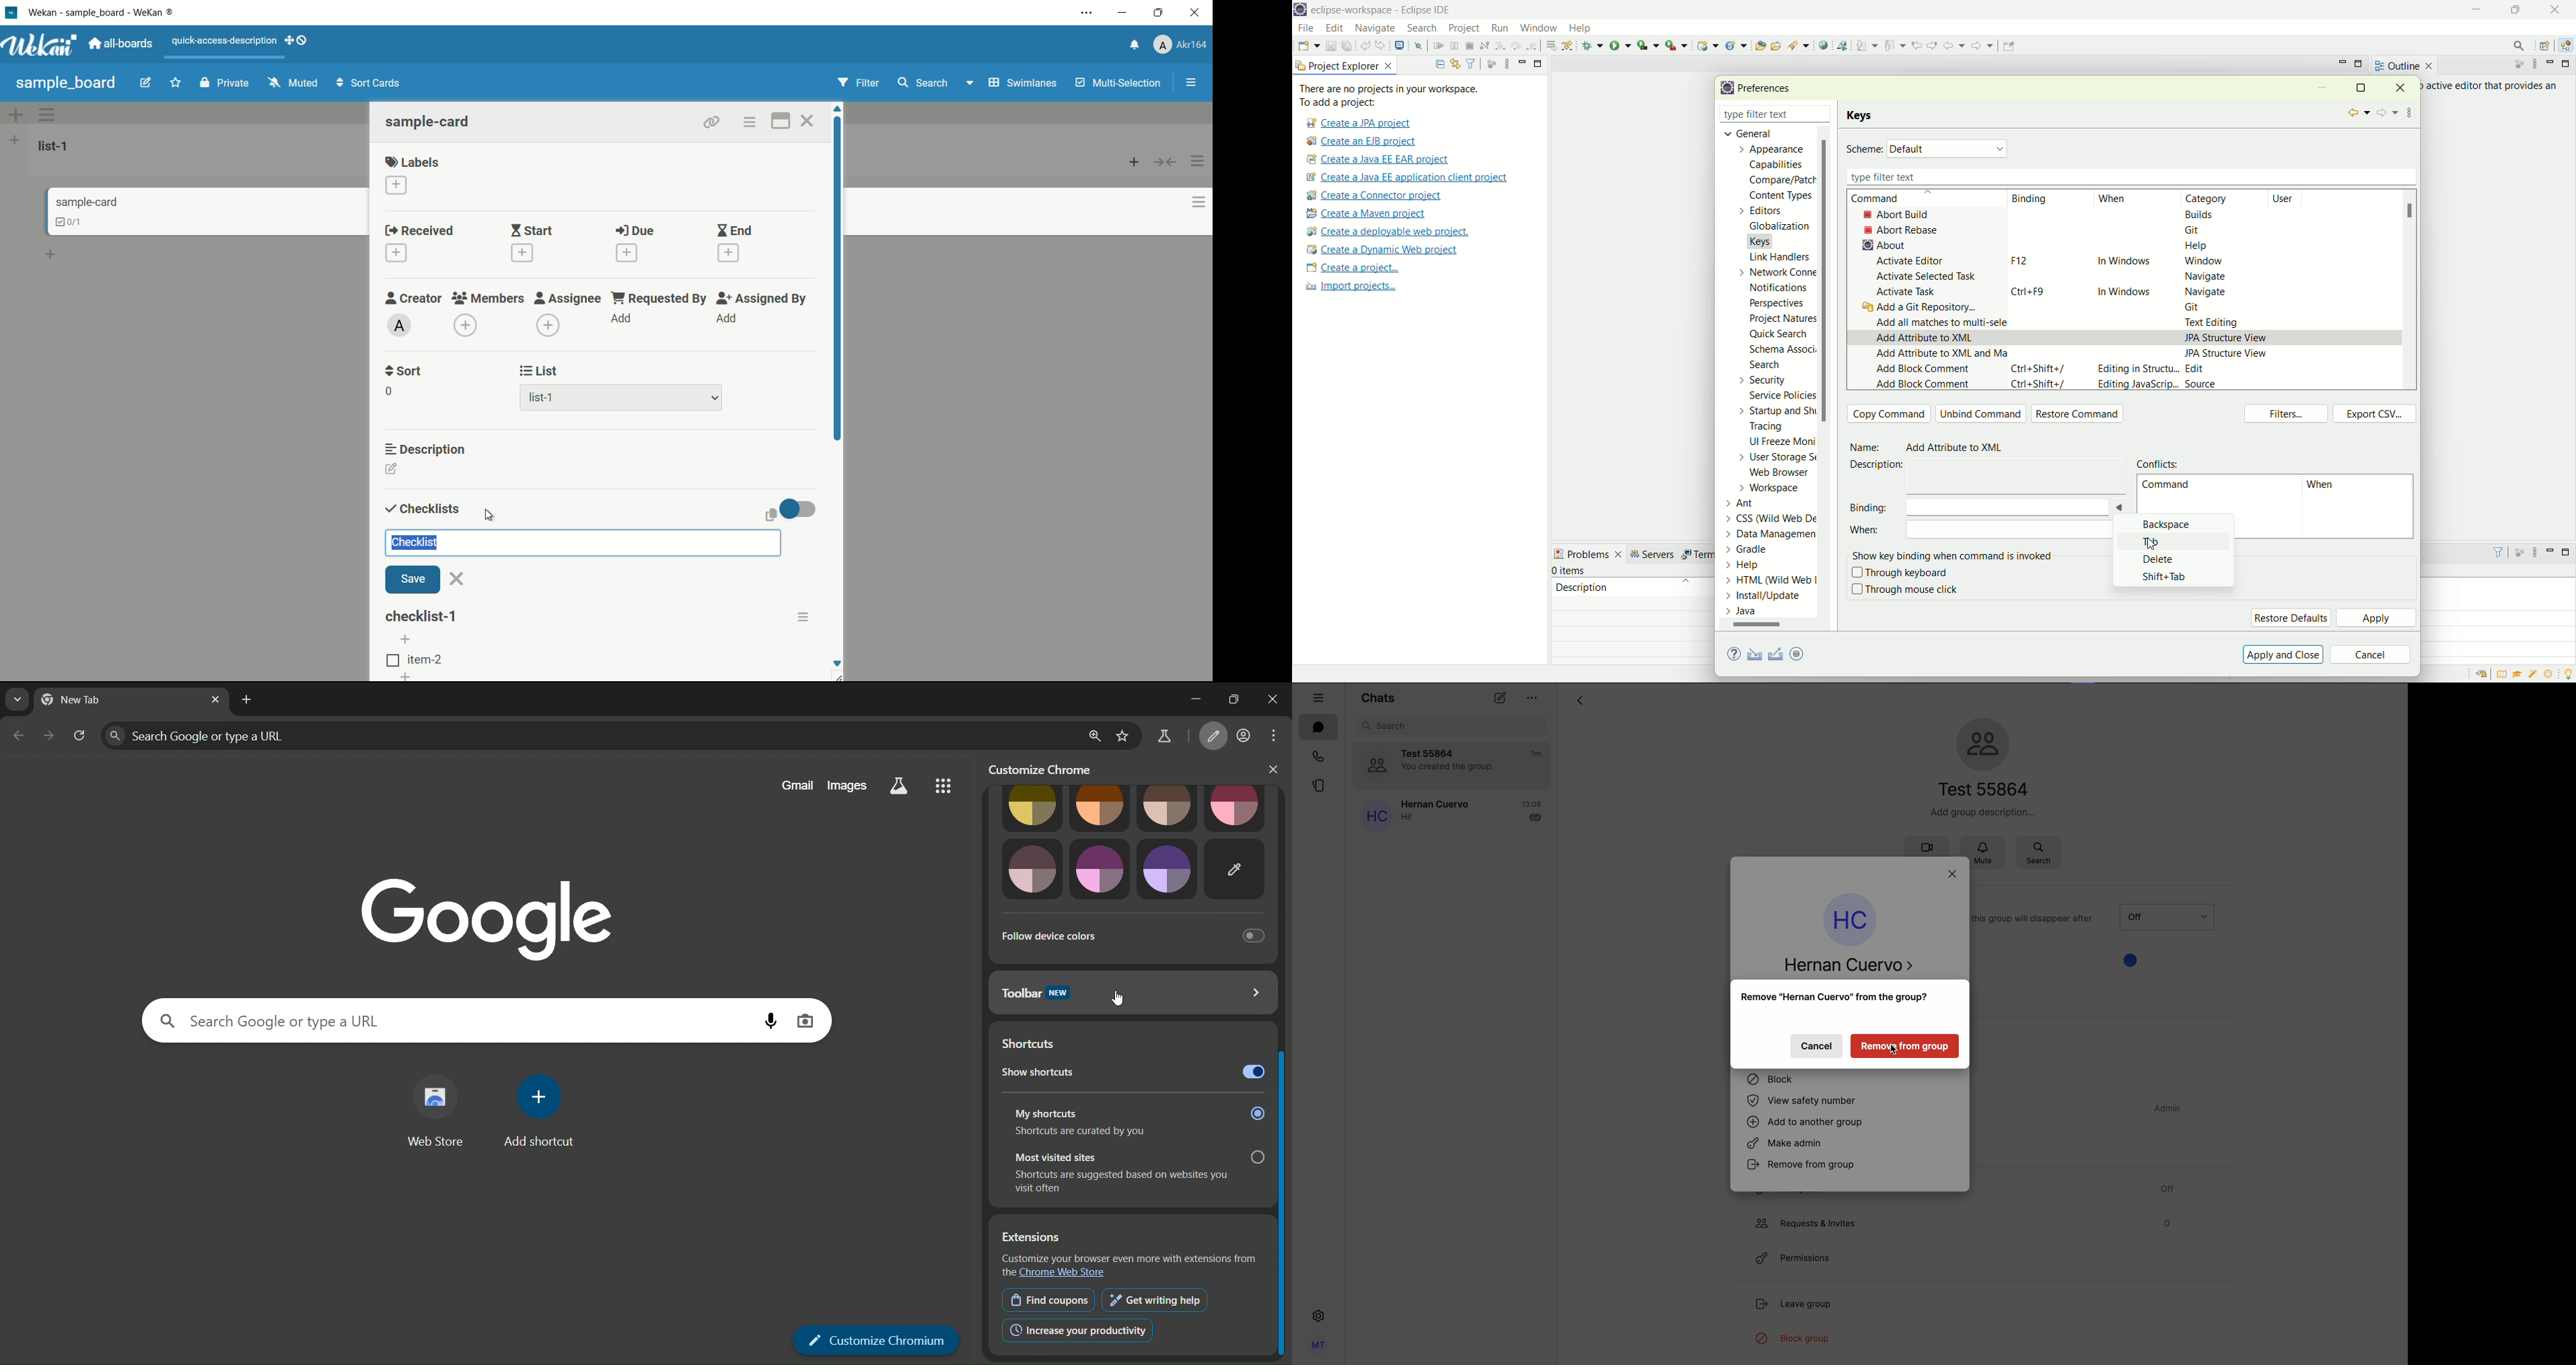  Describe the element at coordinates (1118, 998) in the screenshot. I see `cursor` at that location.